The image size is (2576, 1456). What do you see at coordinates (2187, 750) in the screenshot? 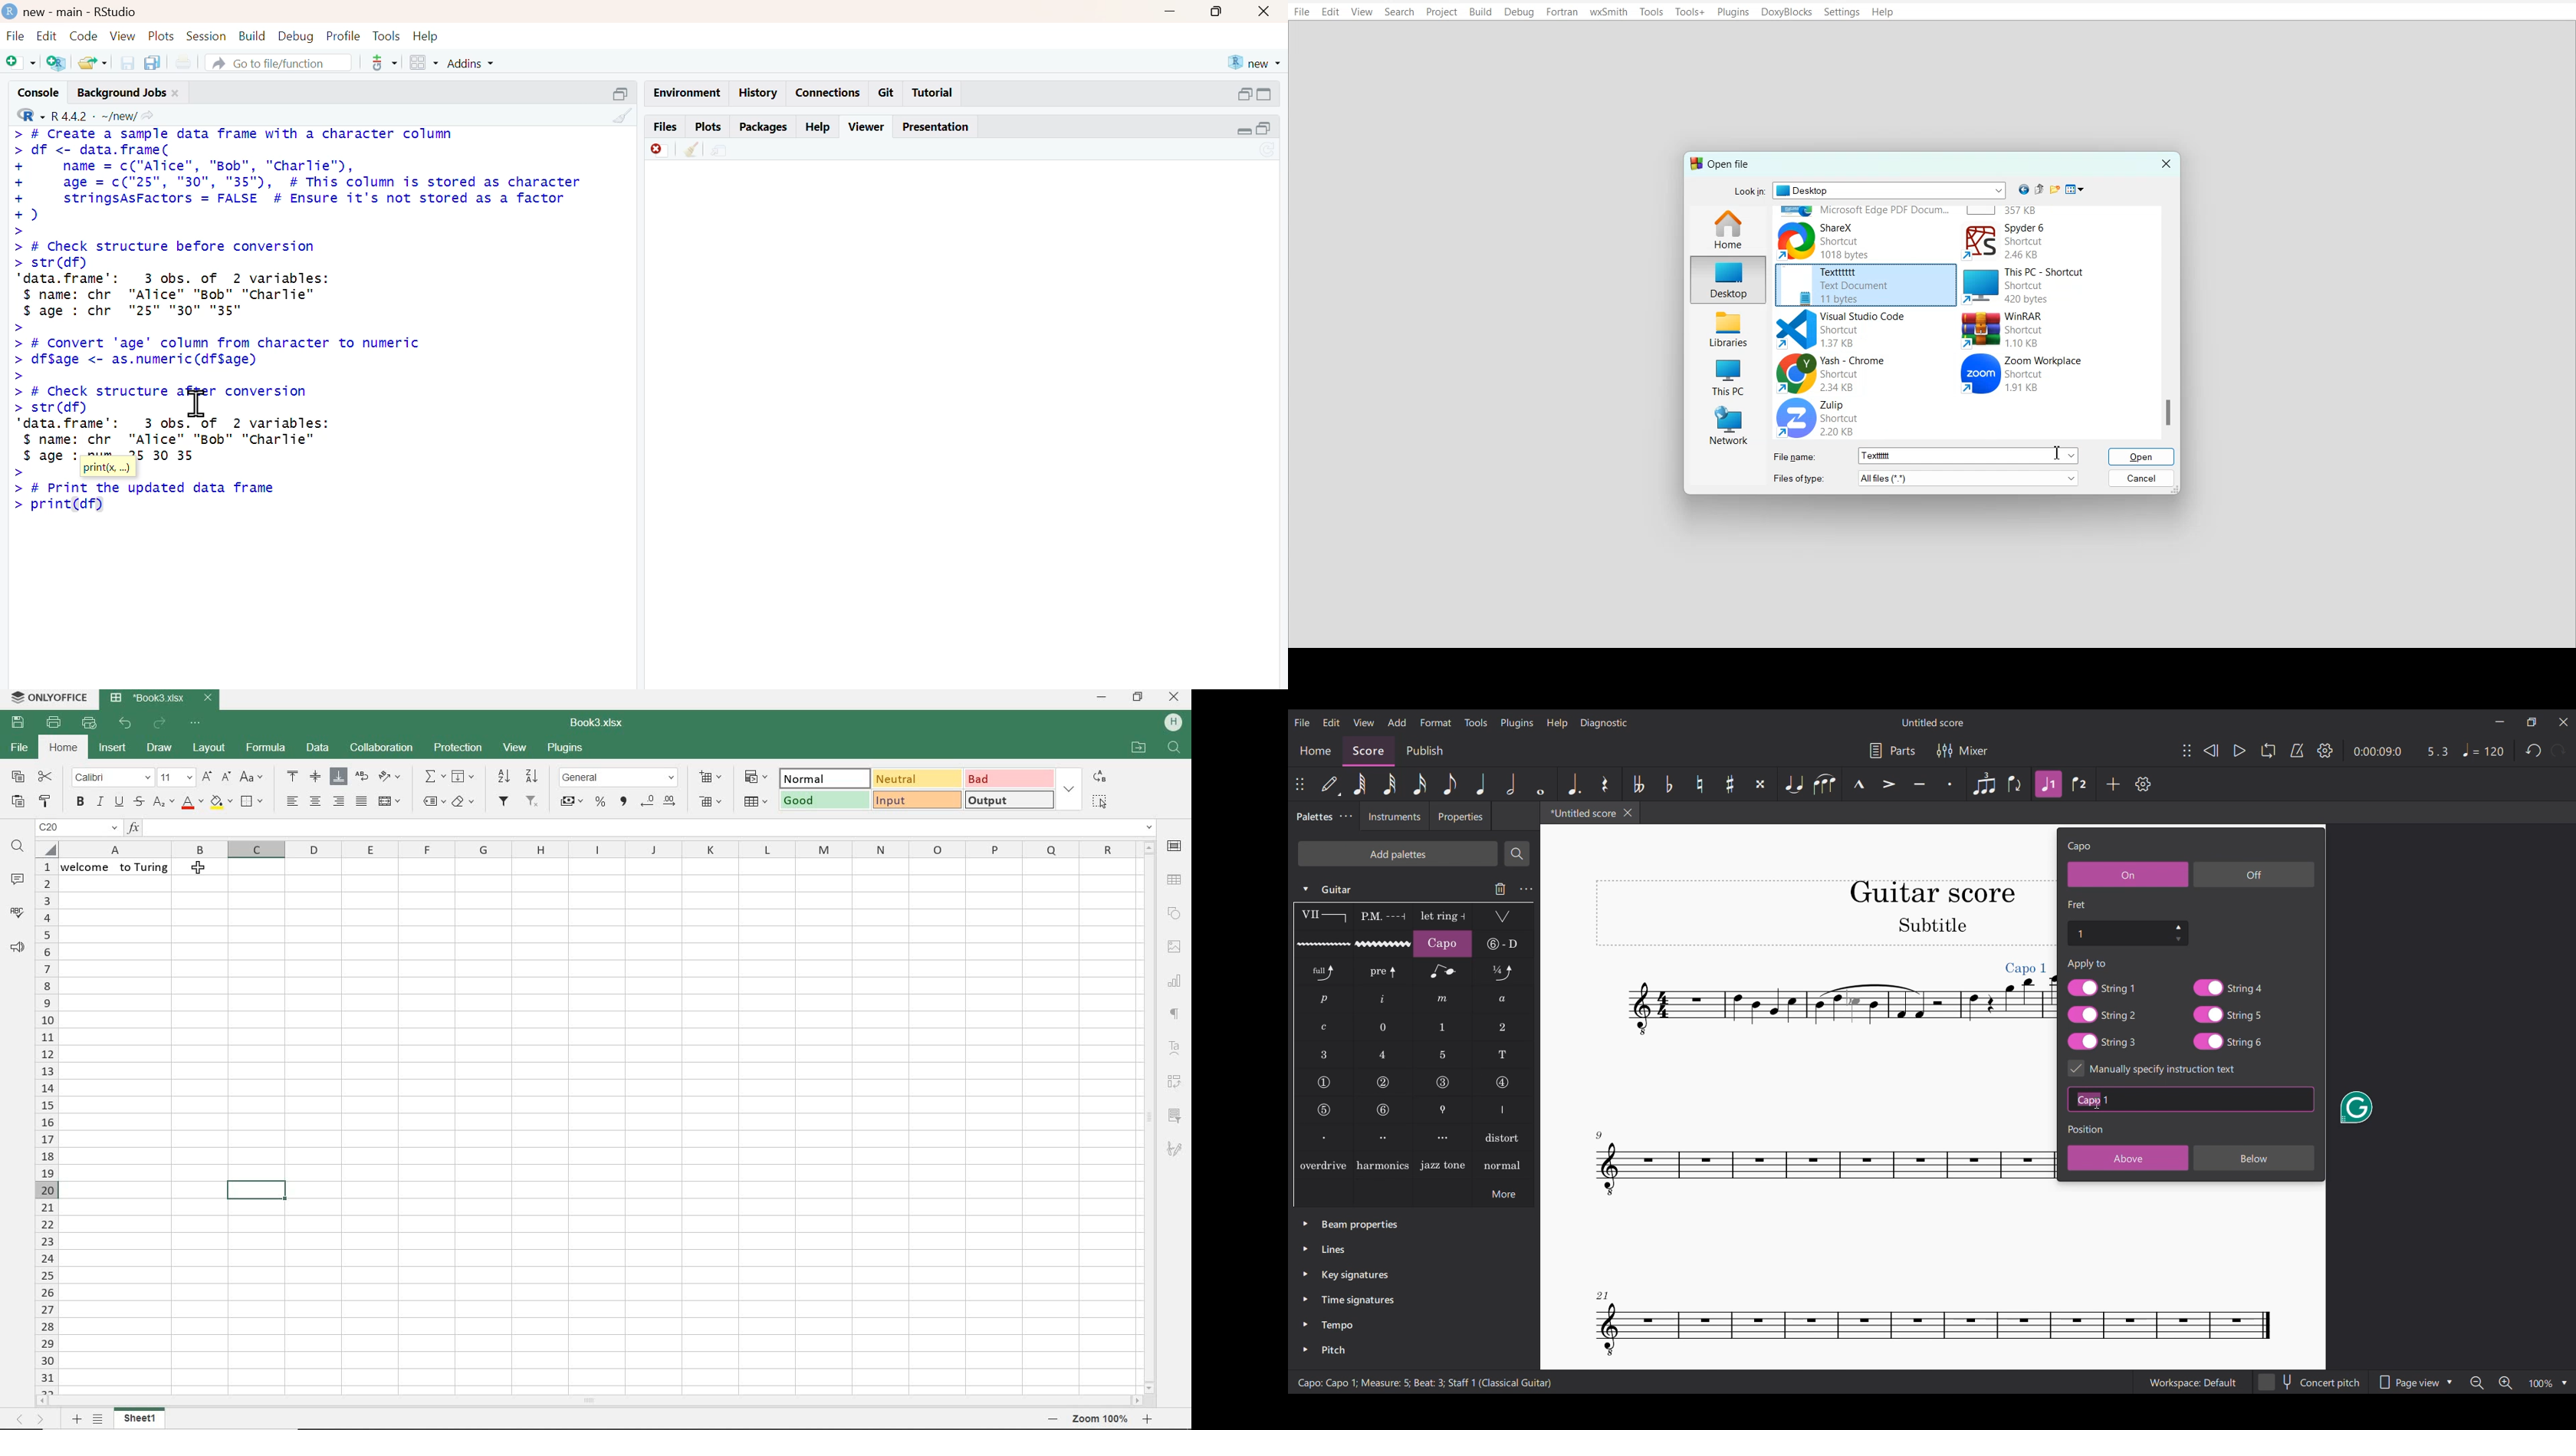
I see `Change position` at bounding box center [2187, 750].